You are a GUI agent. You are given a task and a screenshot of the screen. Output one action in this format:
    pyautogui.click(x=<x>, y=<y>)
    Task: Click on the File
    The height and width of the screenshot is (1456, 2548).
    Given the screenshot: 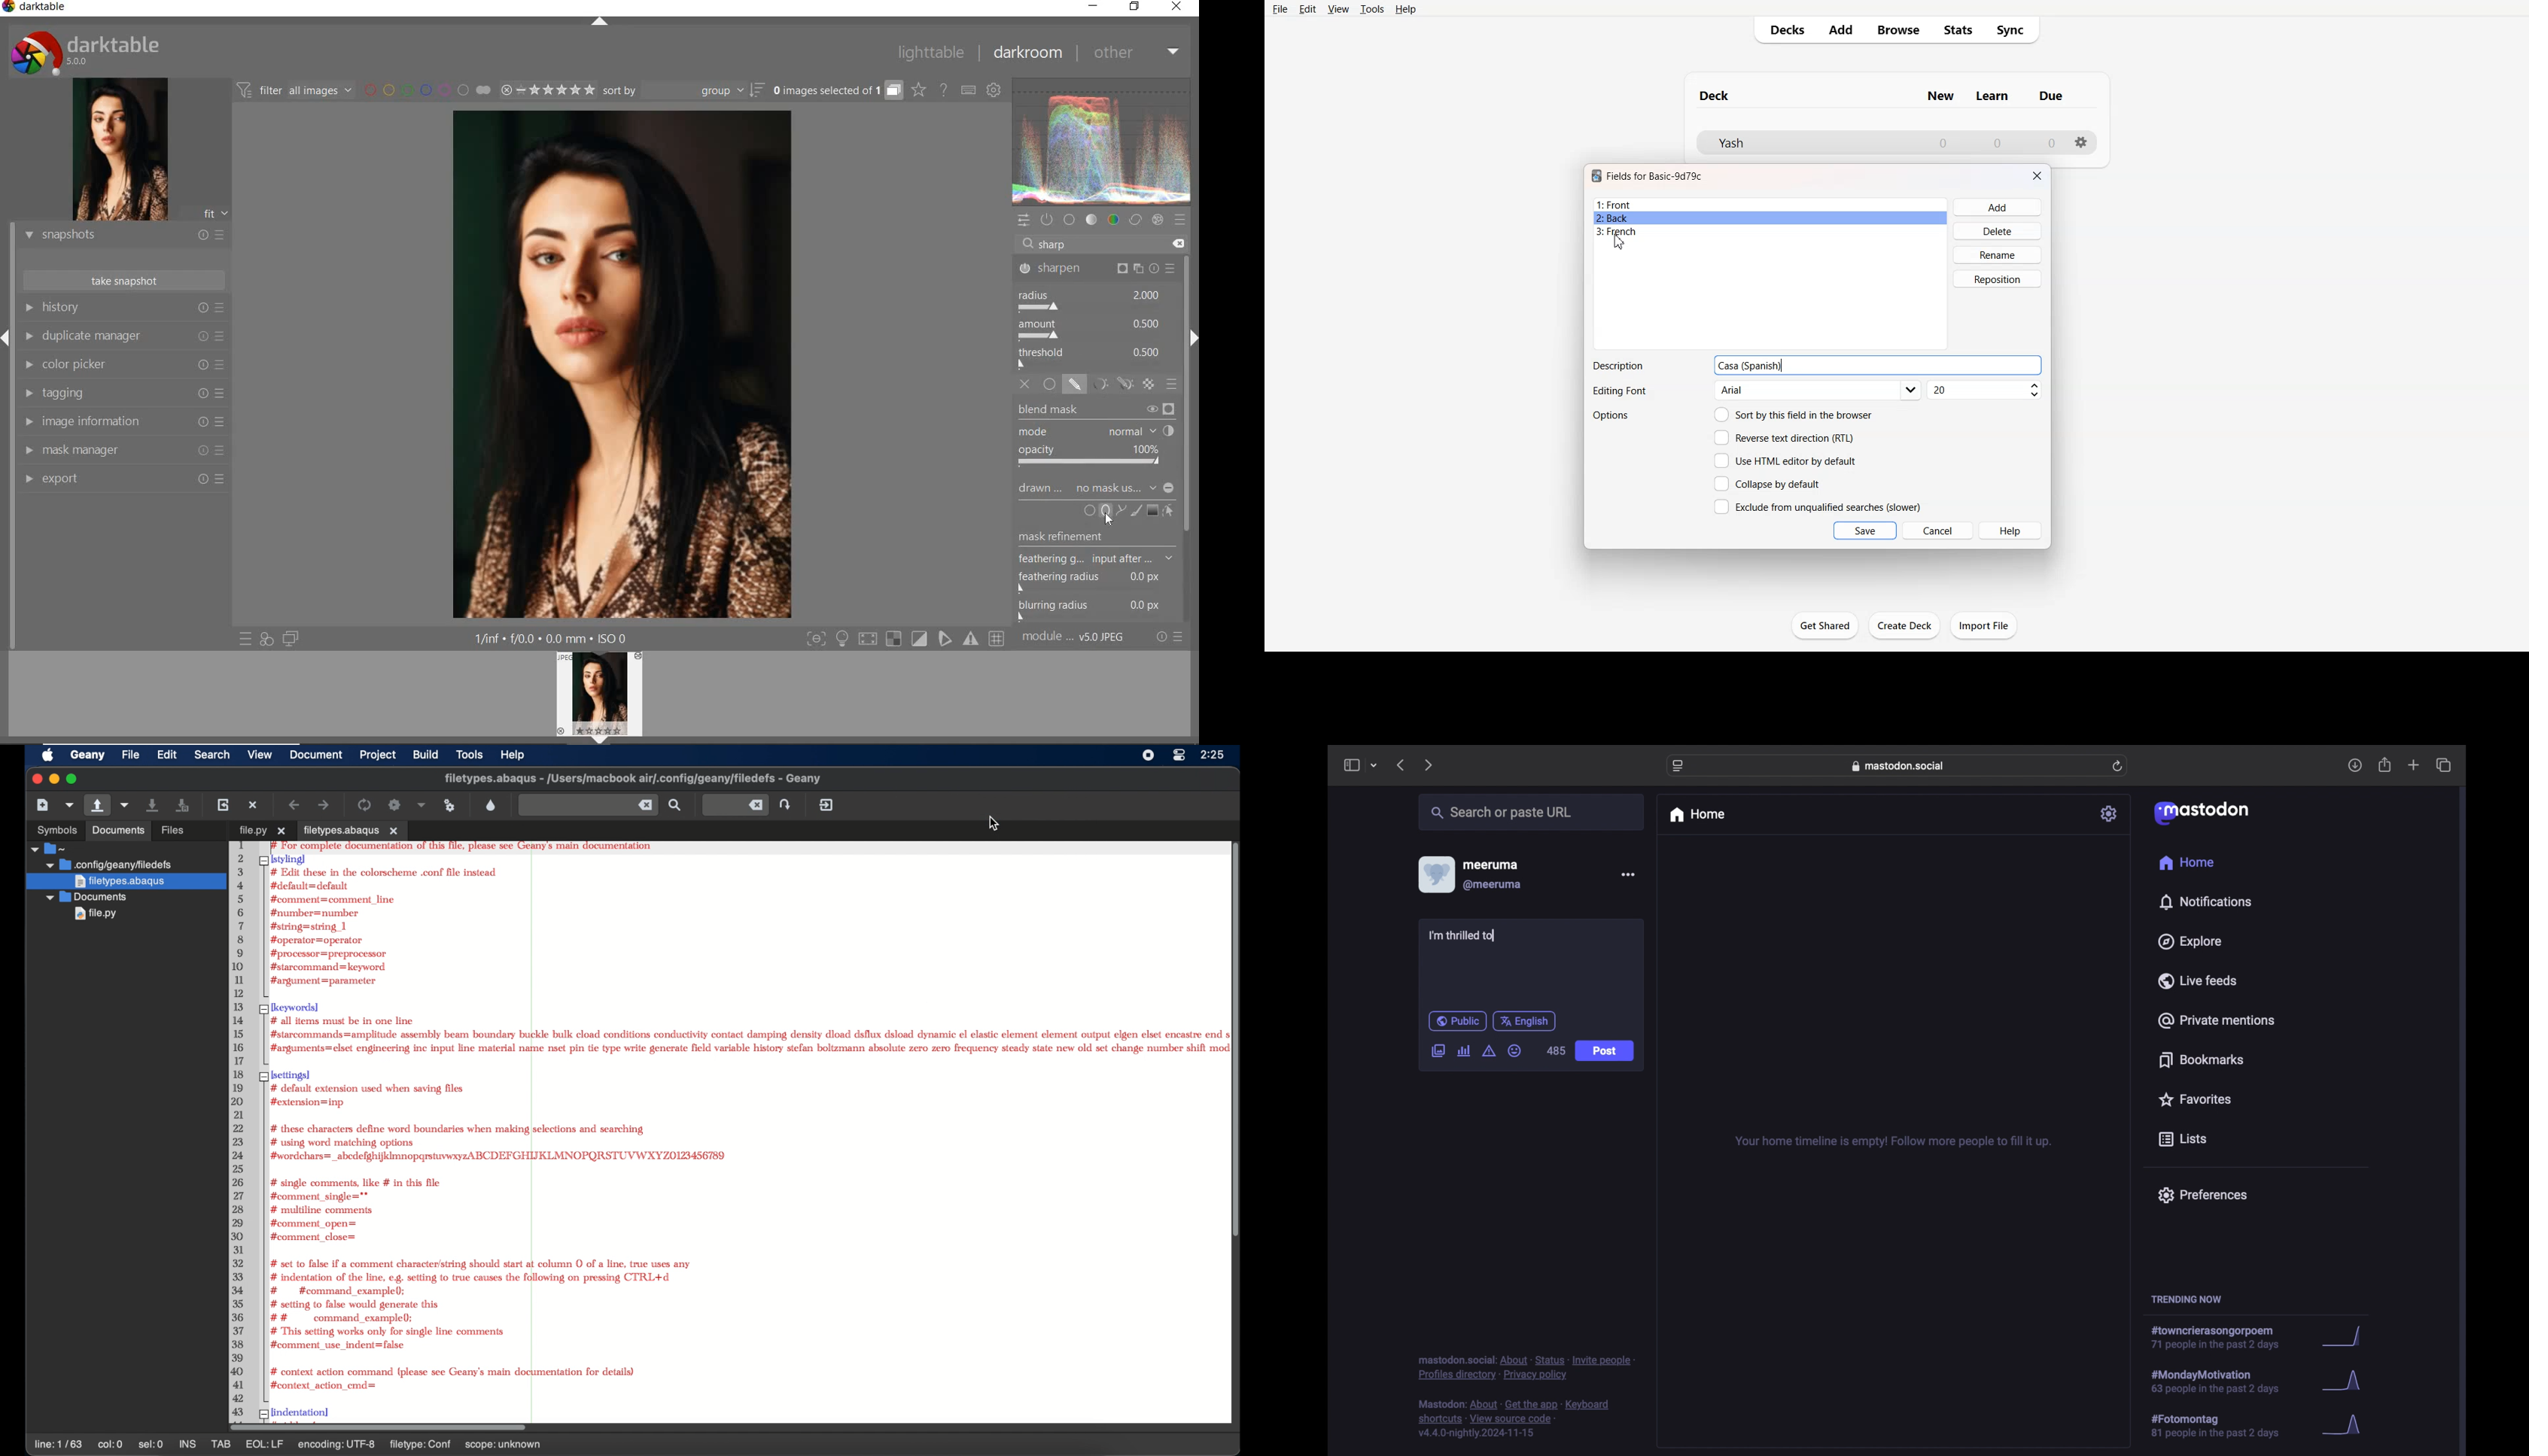 What is the action you would take?
    pyautogui.click(x=1279, y=9)
    